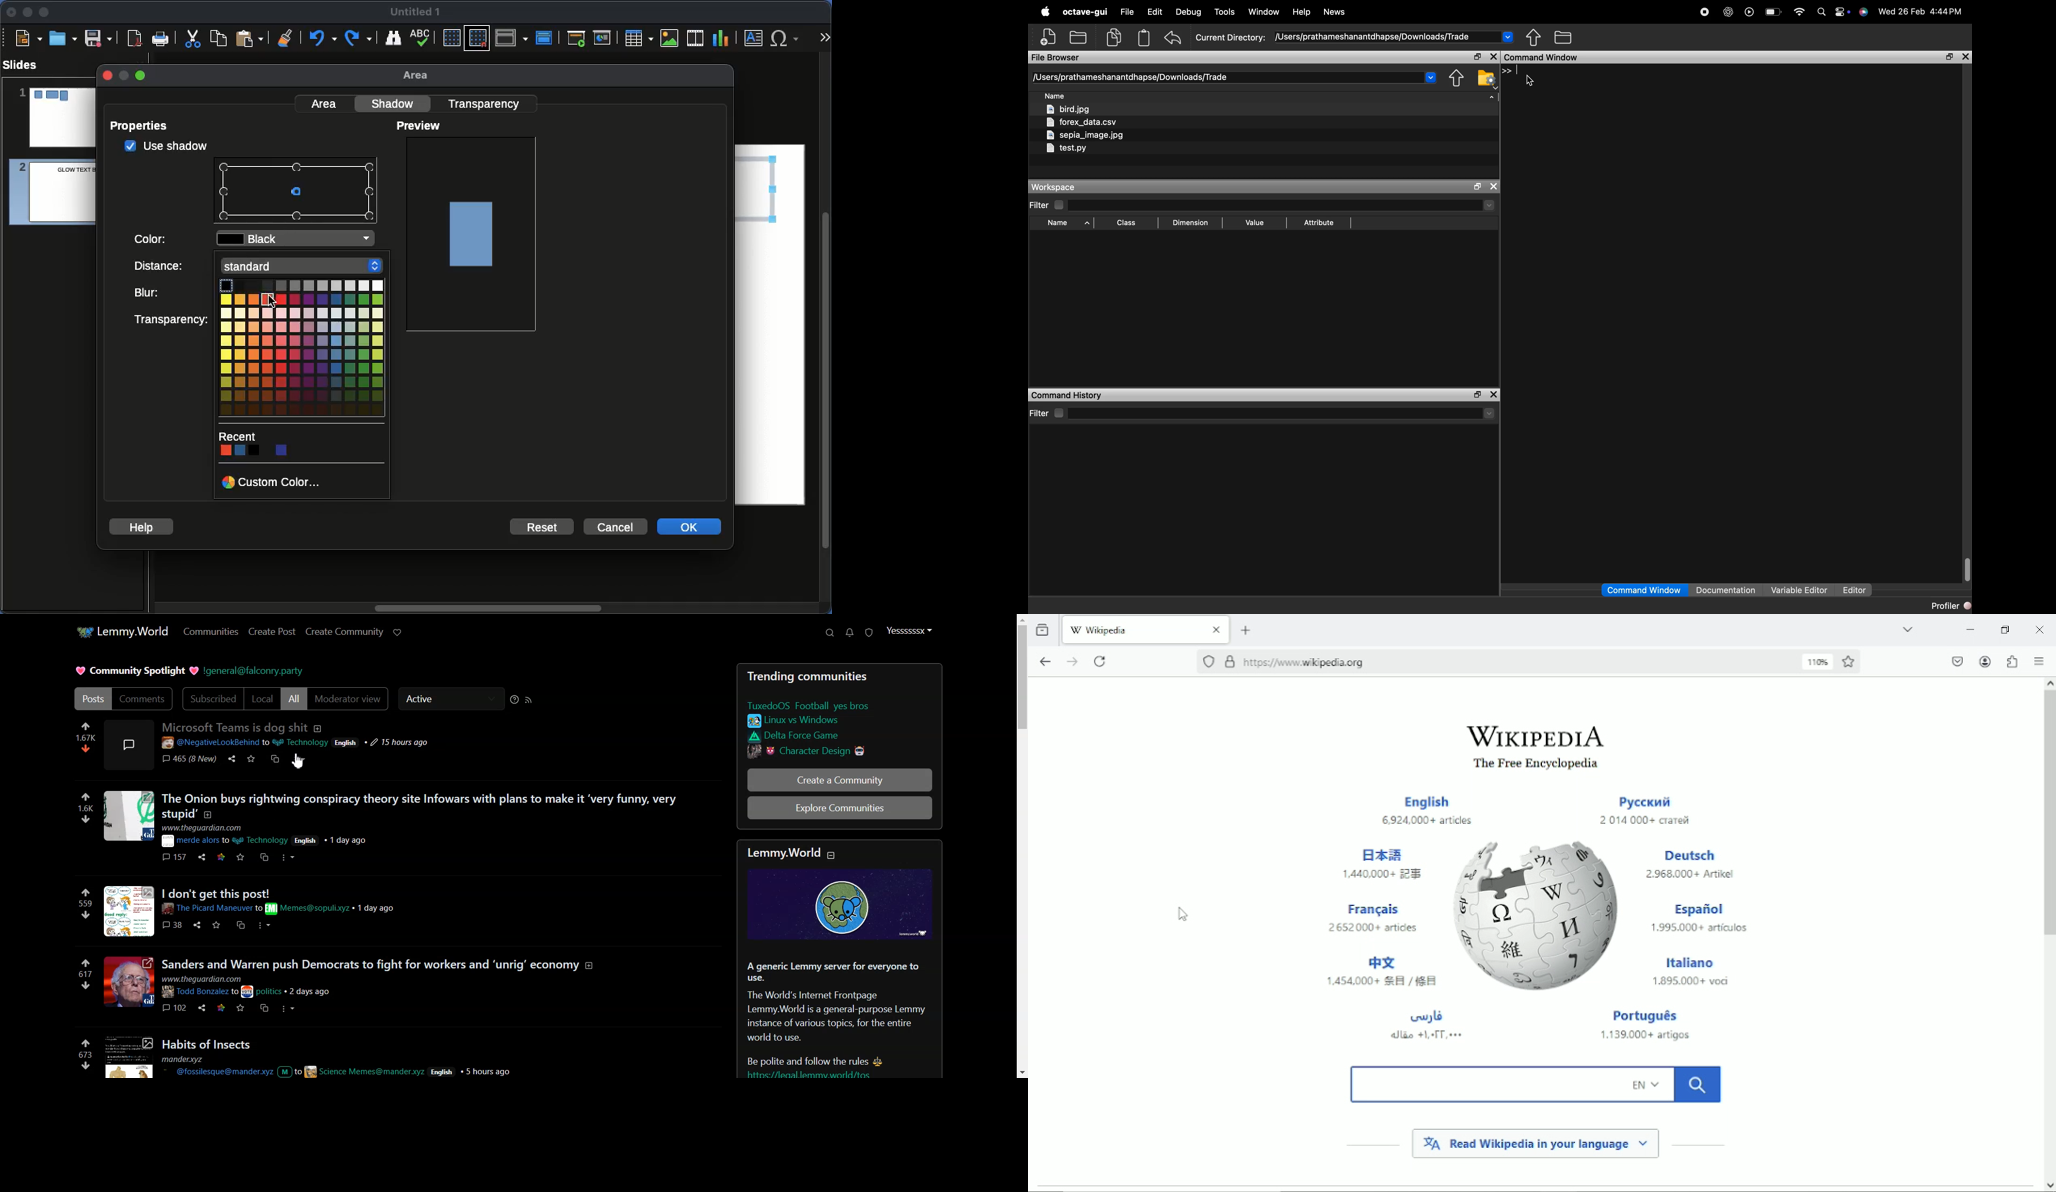  What do you see at coordinates (305, 264) in the screenshot?
I see `Standard` at bounding box center [305, 264].